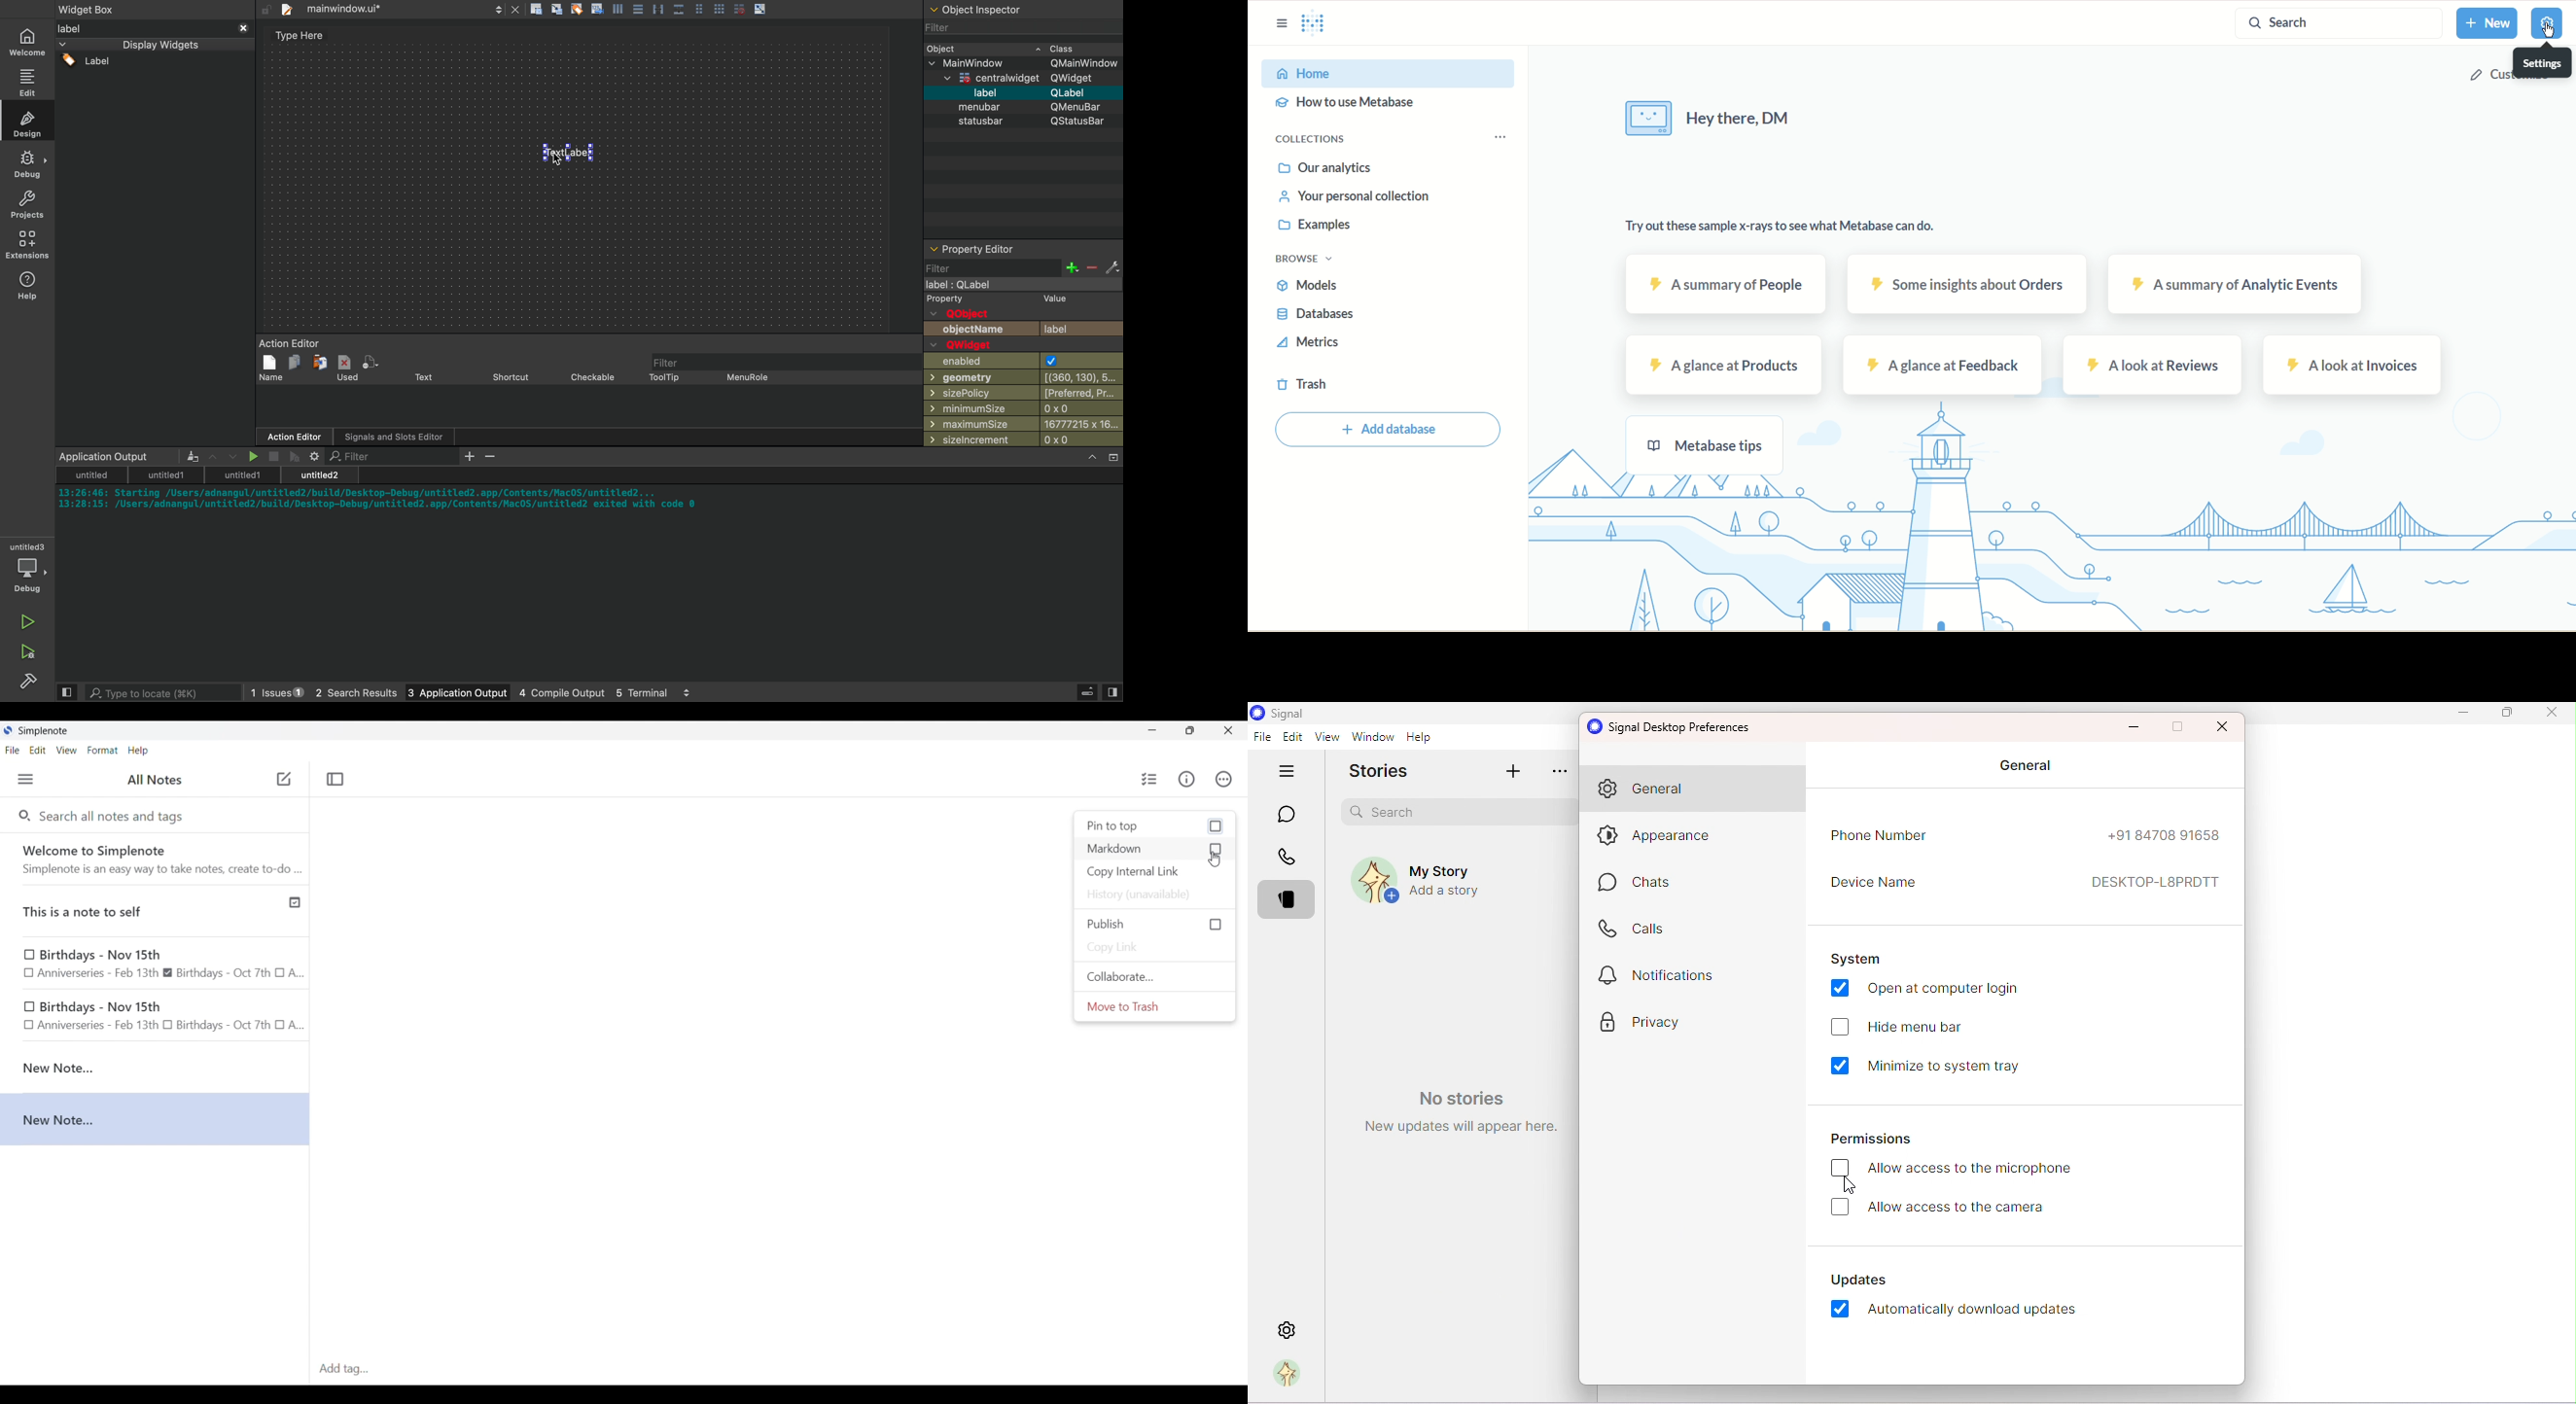 The image size is (2576, 1428). What do you see at coordinates (1153, 730) in the screenshot?
I see `Minimize` at bounding box center [1153, 730].